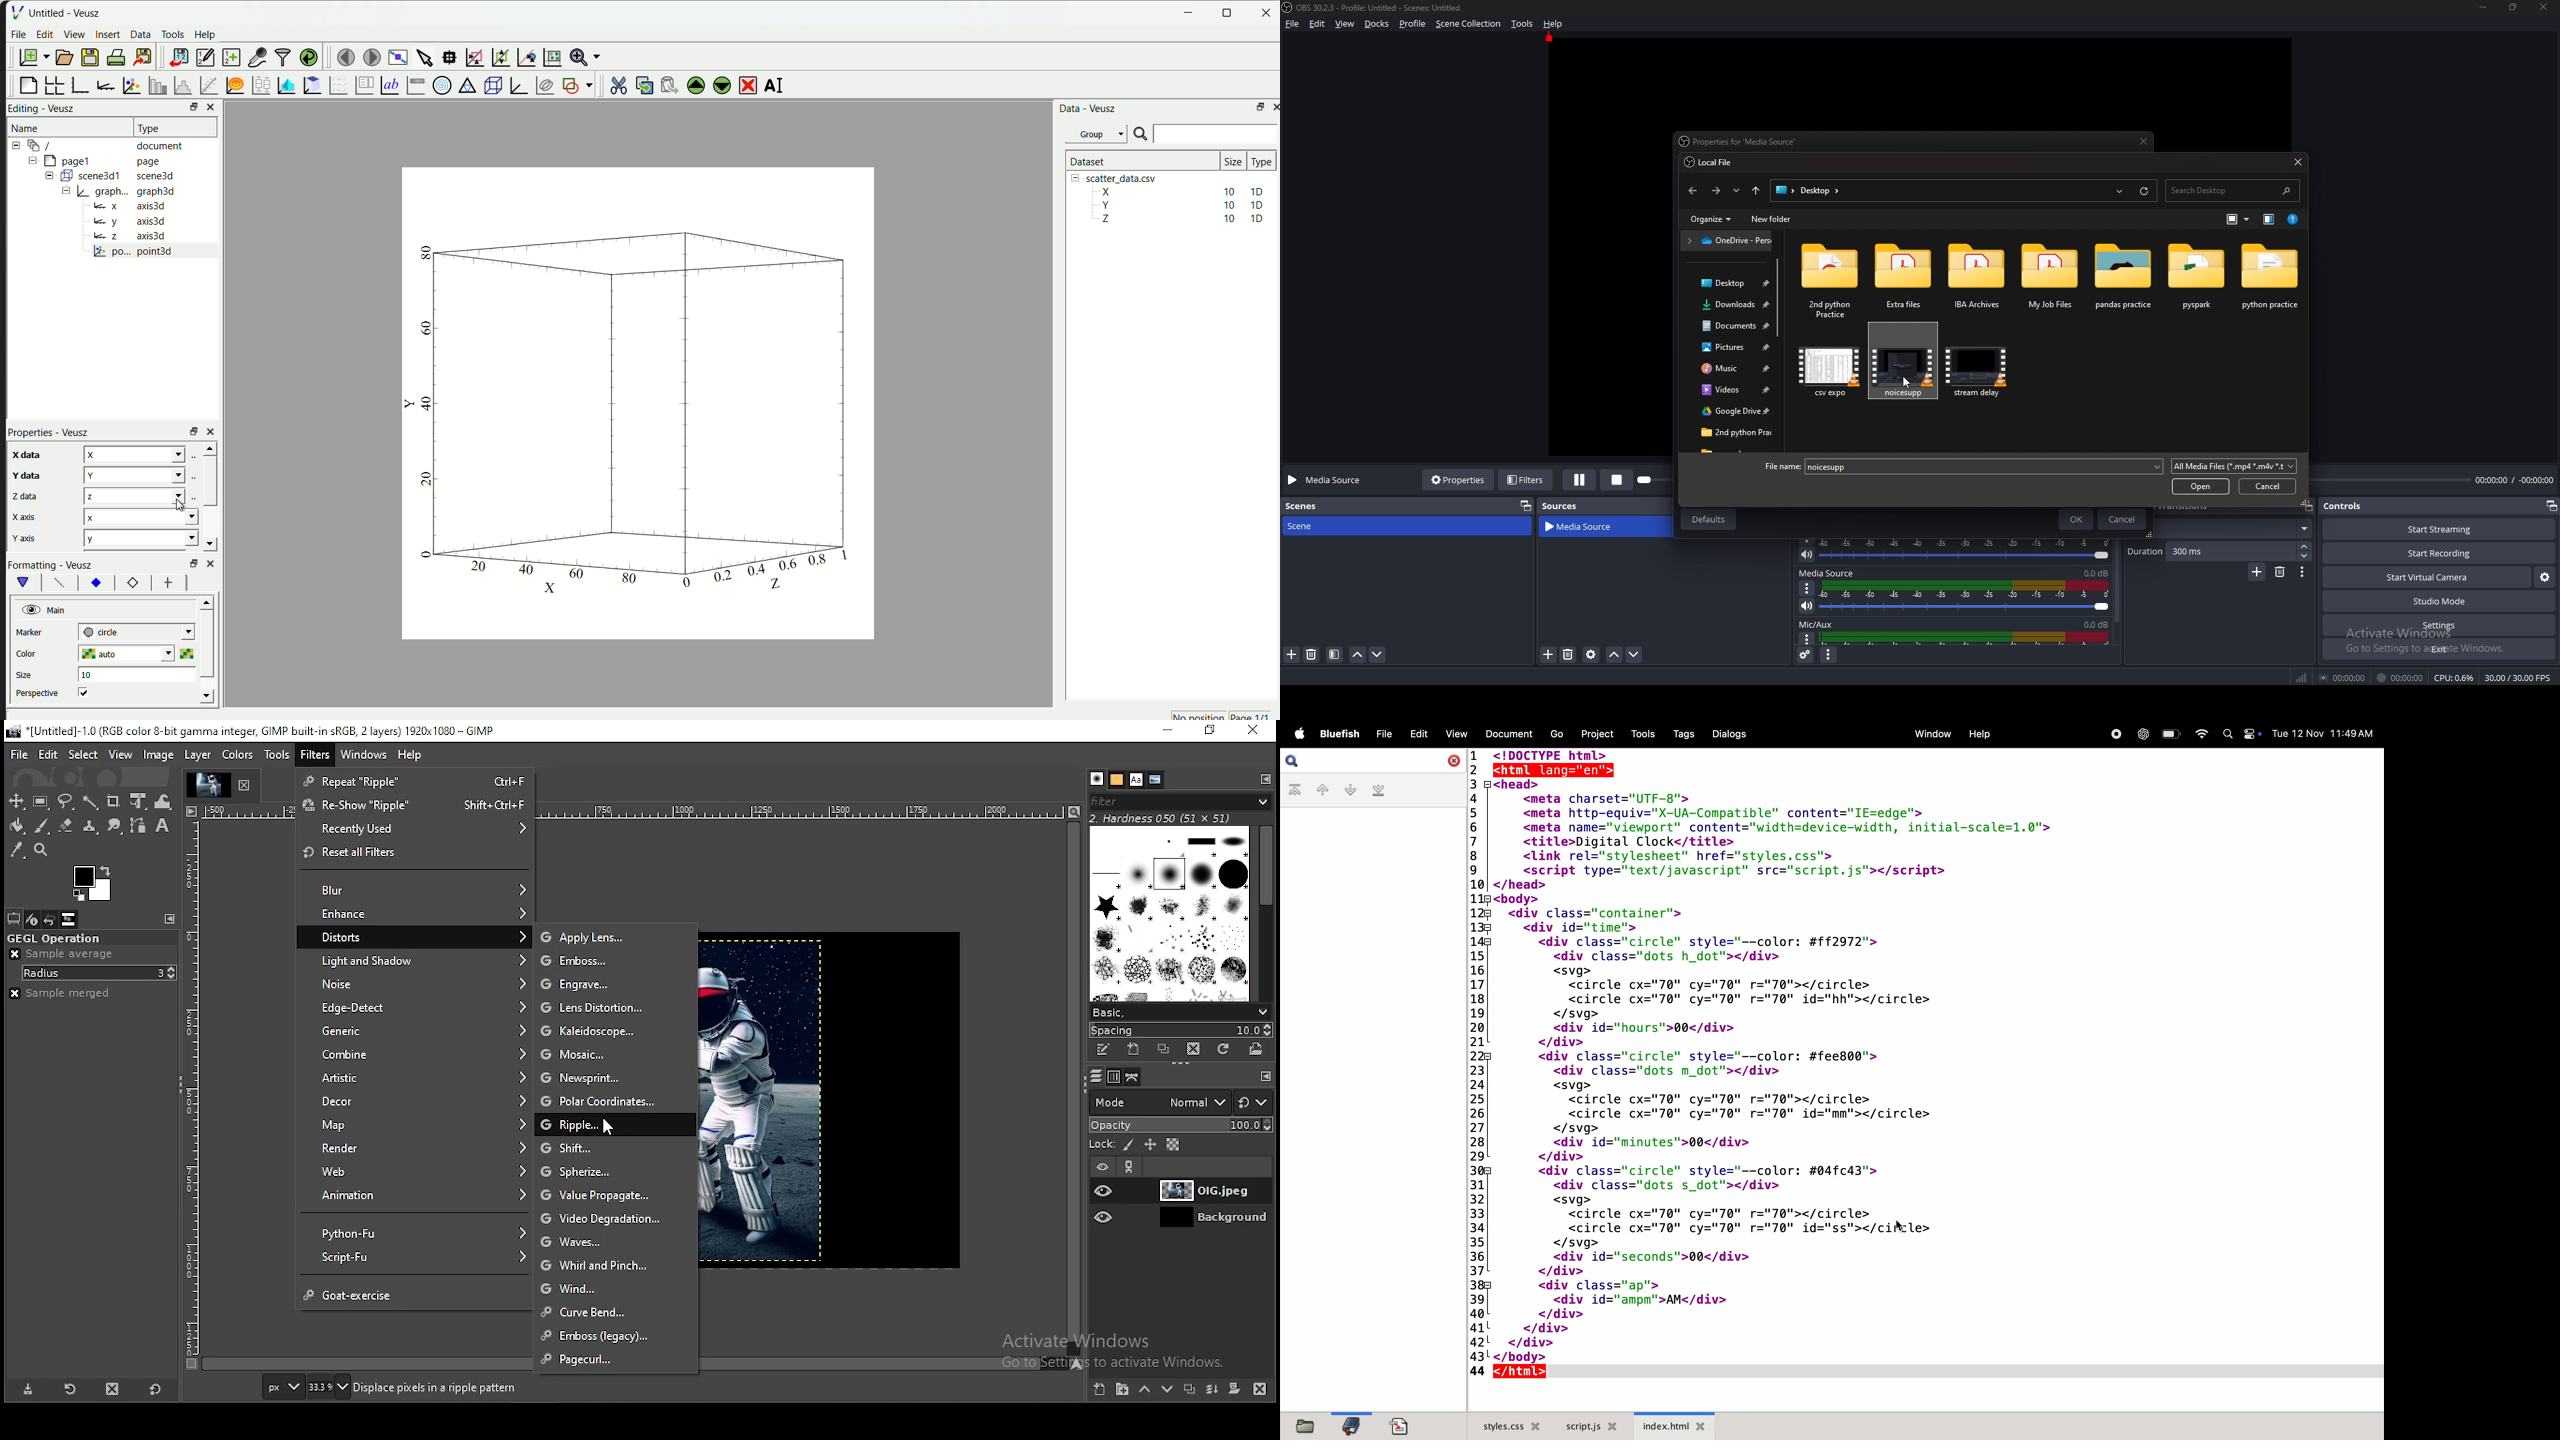 Image resolution: width=2576 pixels, height=1456 pixels. I want to click on pagecurl, so click(619, 1357).